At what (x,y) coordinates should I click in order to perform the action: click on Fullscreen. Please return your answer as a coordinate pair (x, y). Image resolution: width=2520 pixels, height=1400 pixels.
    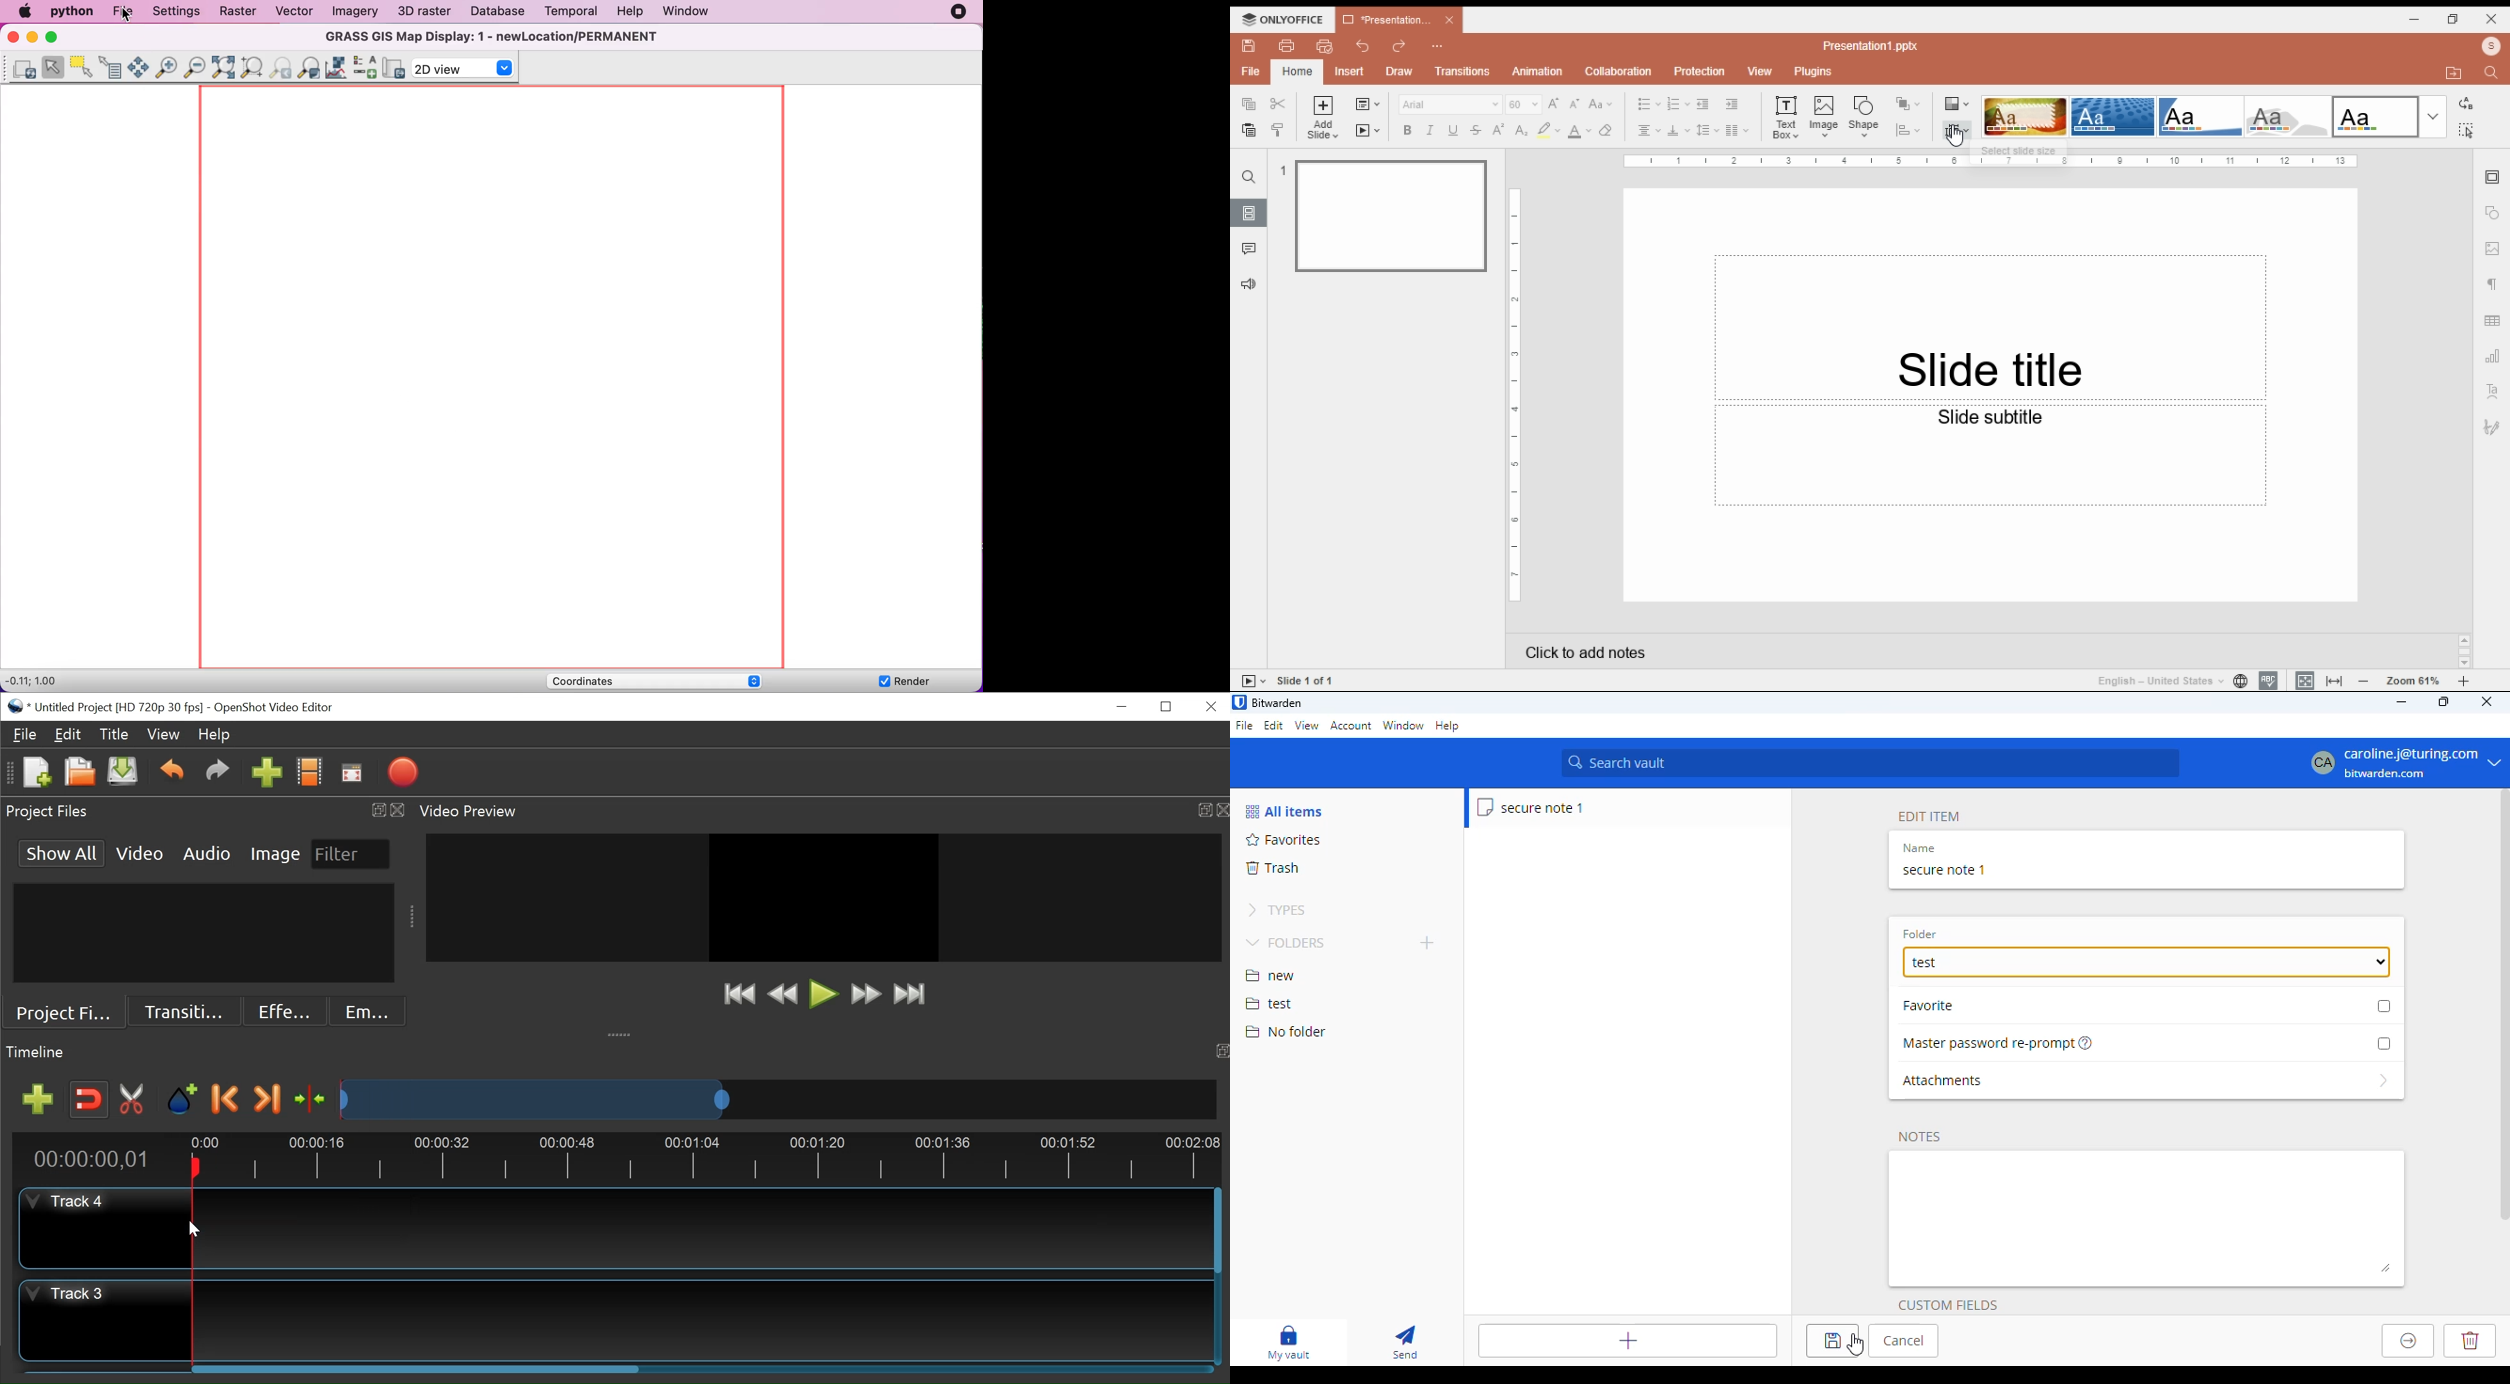
    Looking at the image, I should click on (350, 773).